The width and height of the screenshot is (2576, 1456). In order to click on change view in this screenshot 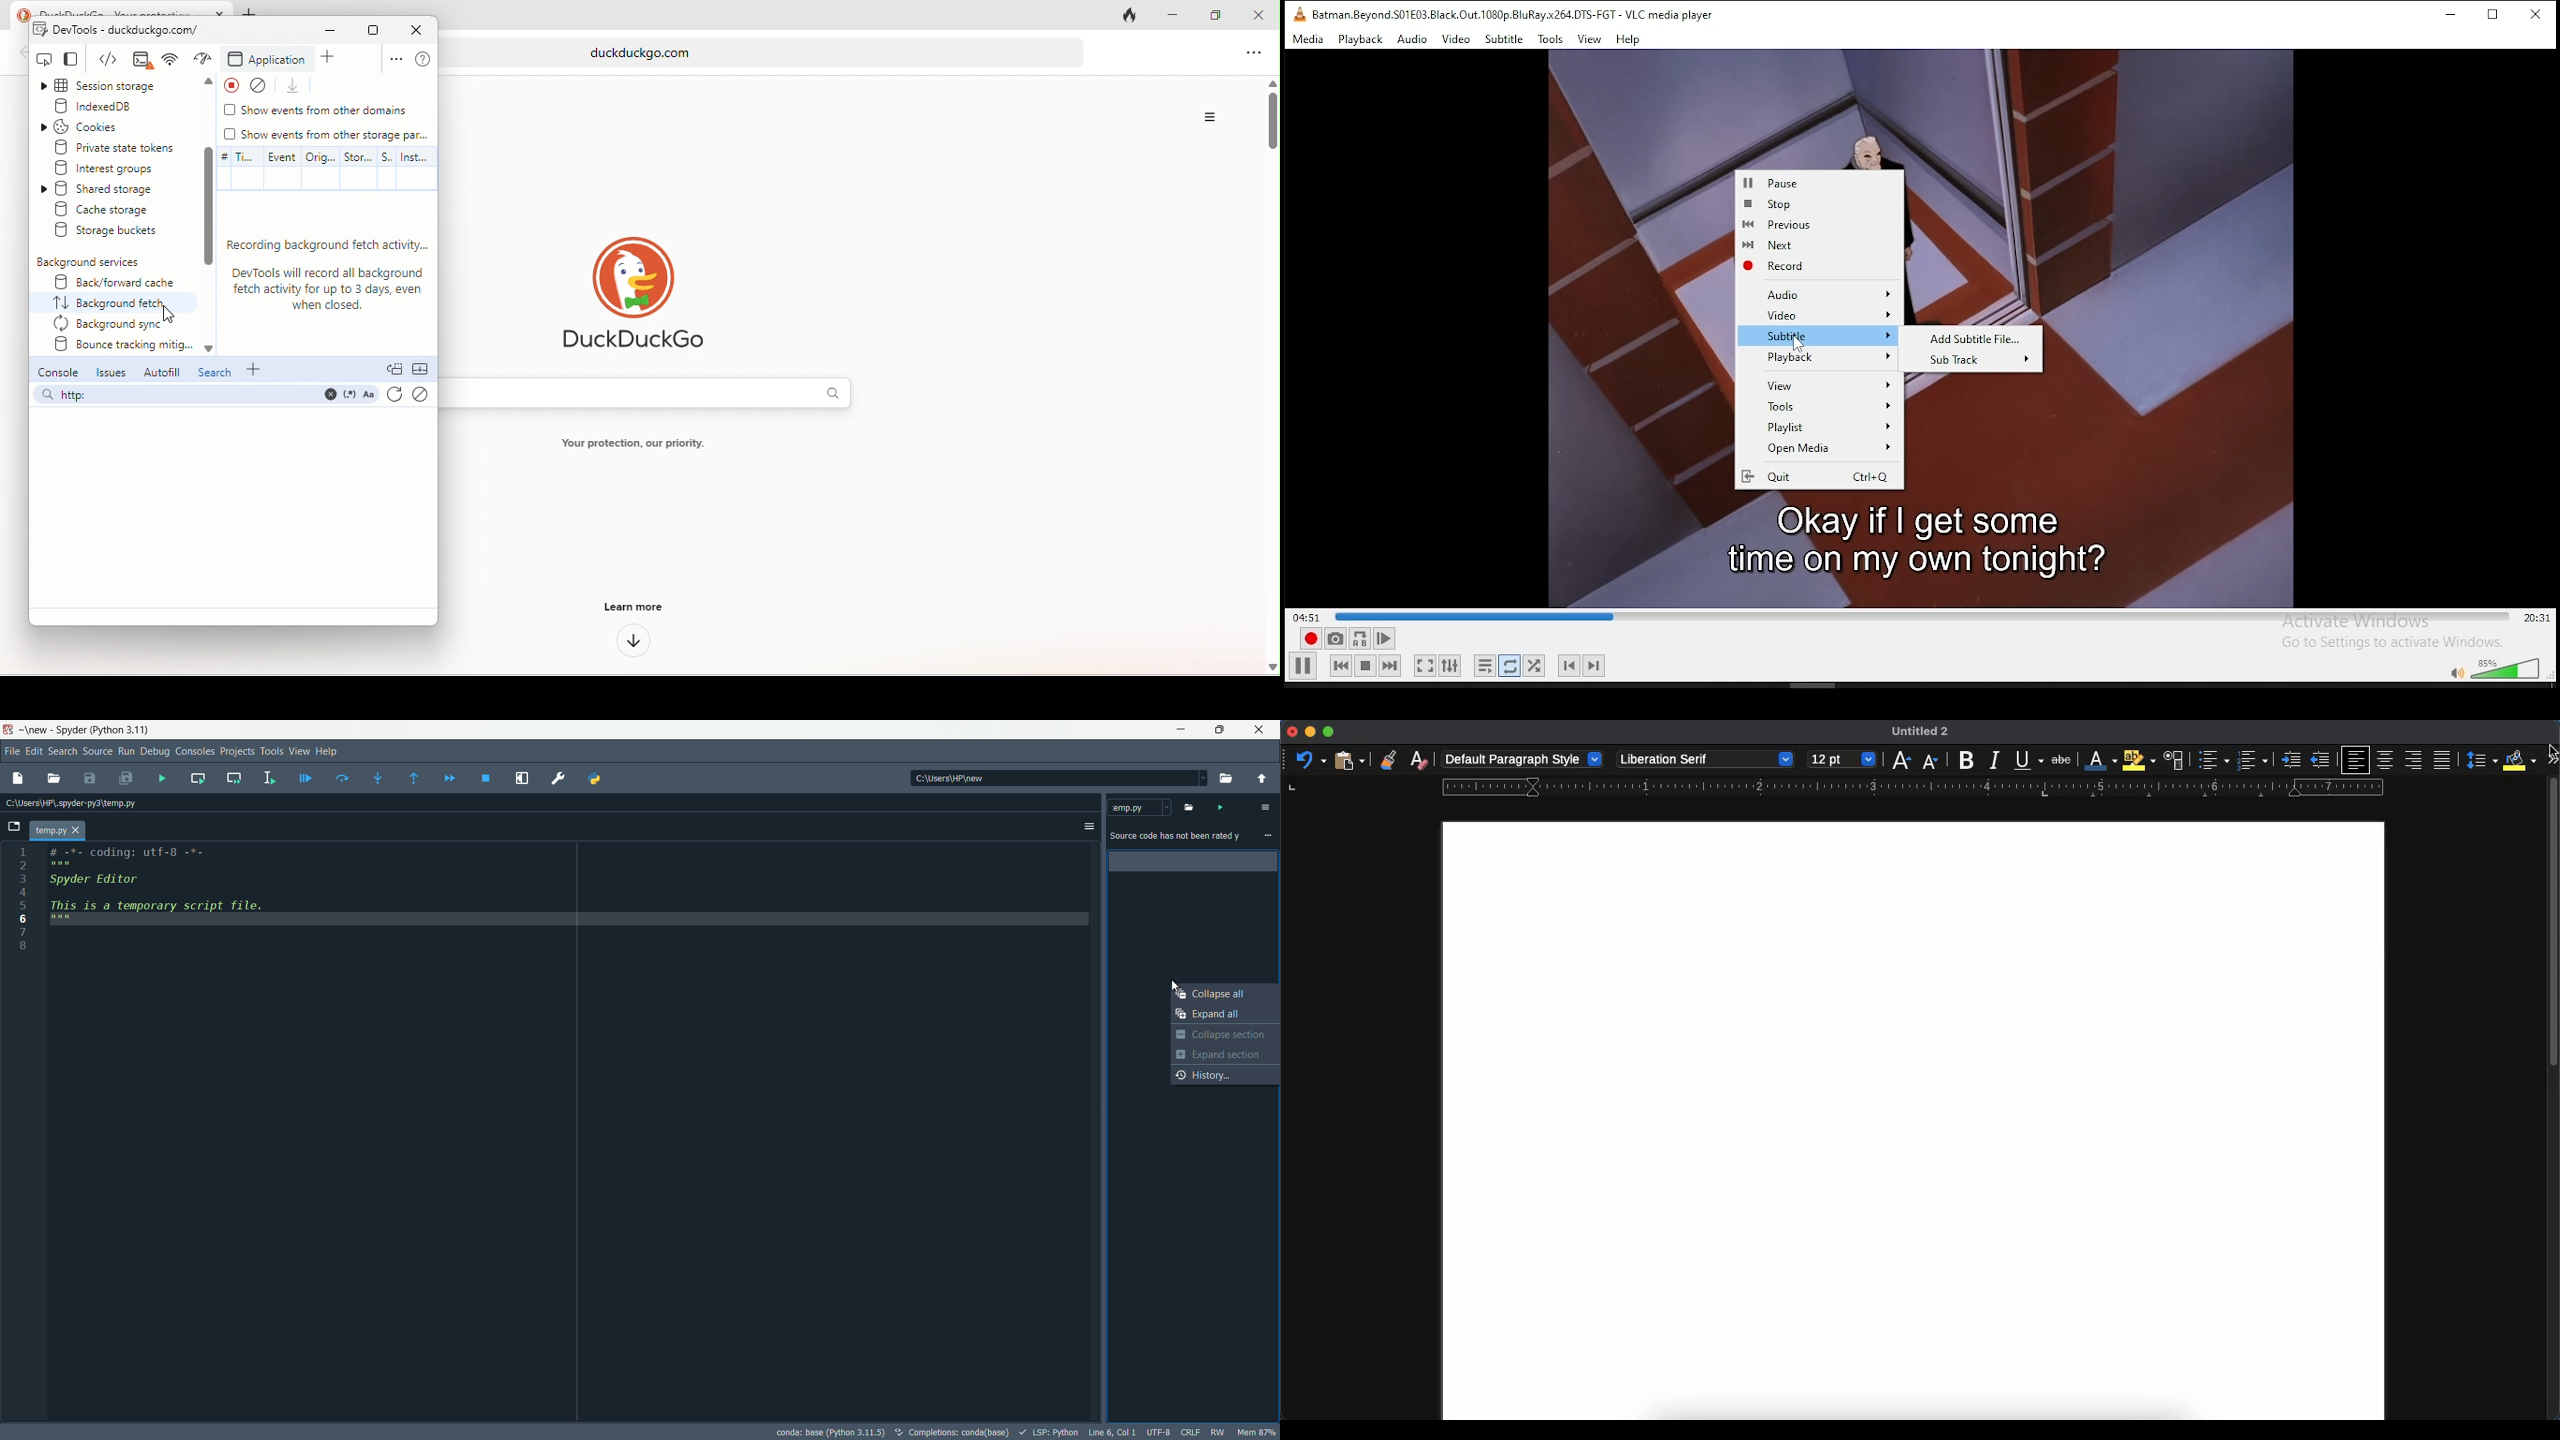, I will do `click(79, 61)`.